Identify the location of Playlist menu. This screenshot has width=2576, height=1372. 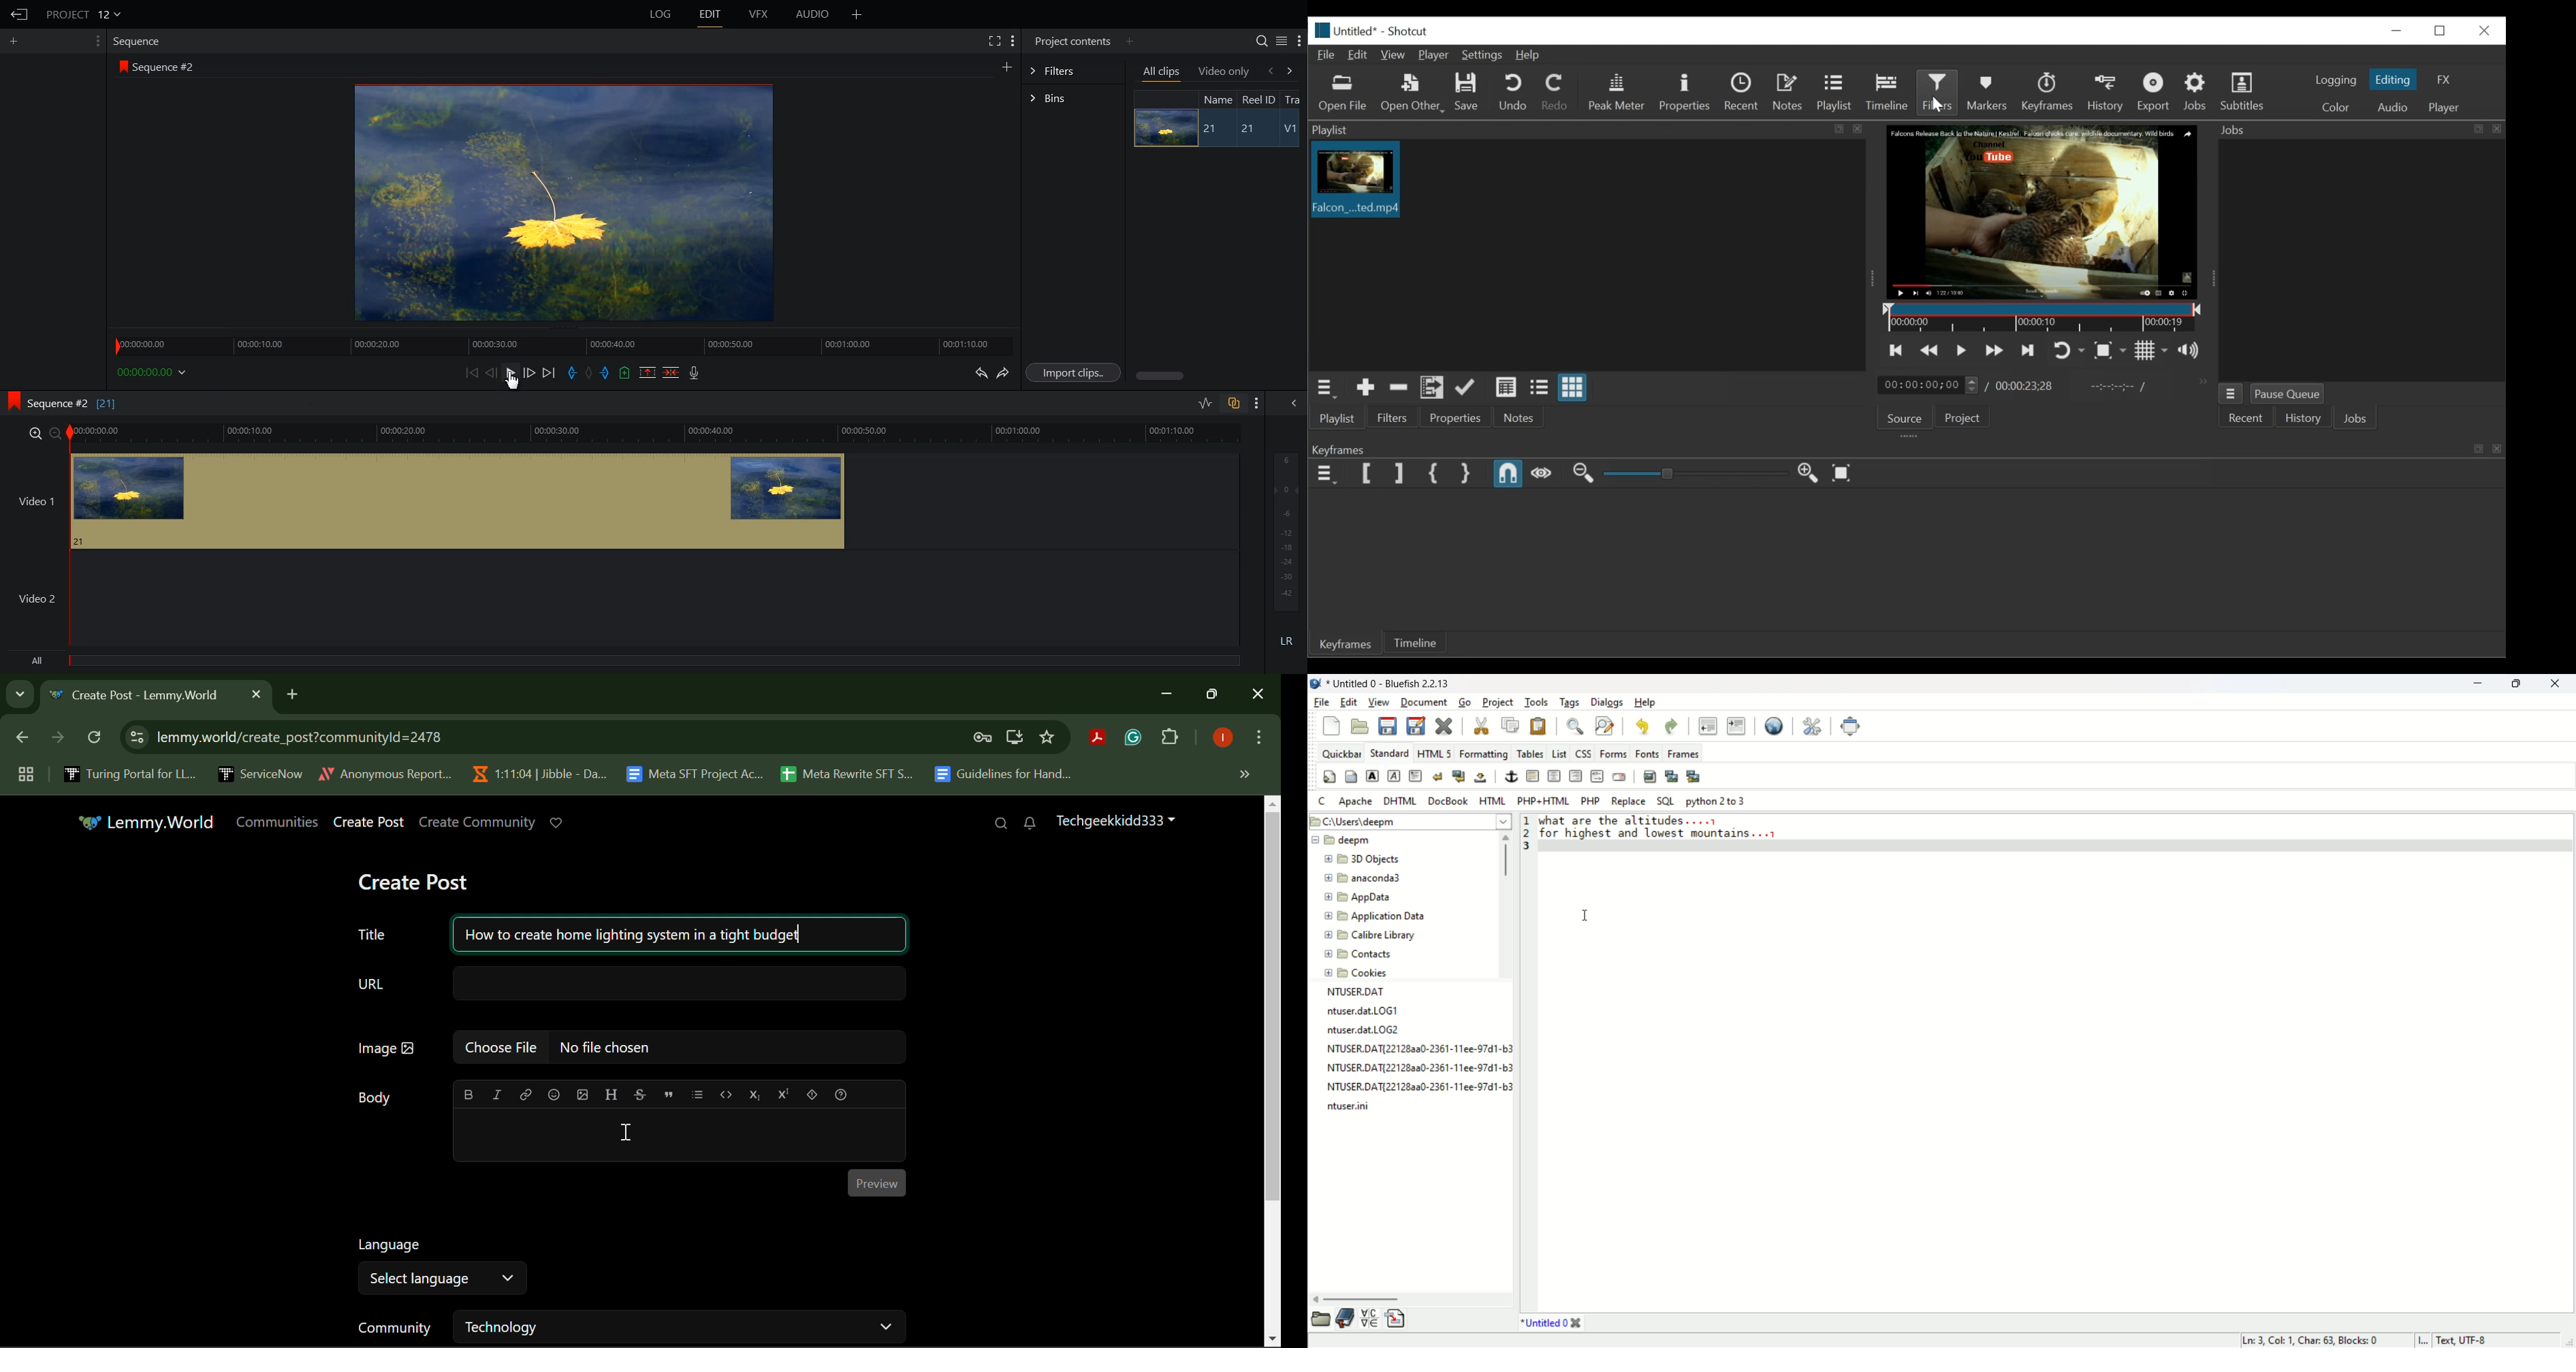
(1324, 389).